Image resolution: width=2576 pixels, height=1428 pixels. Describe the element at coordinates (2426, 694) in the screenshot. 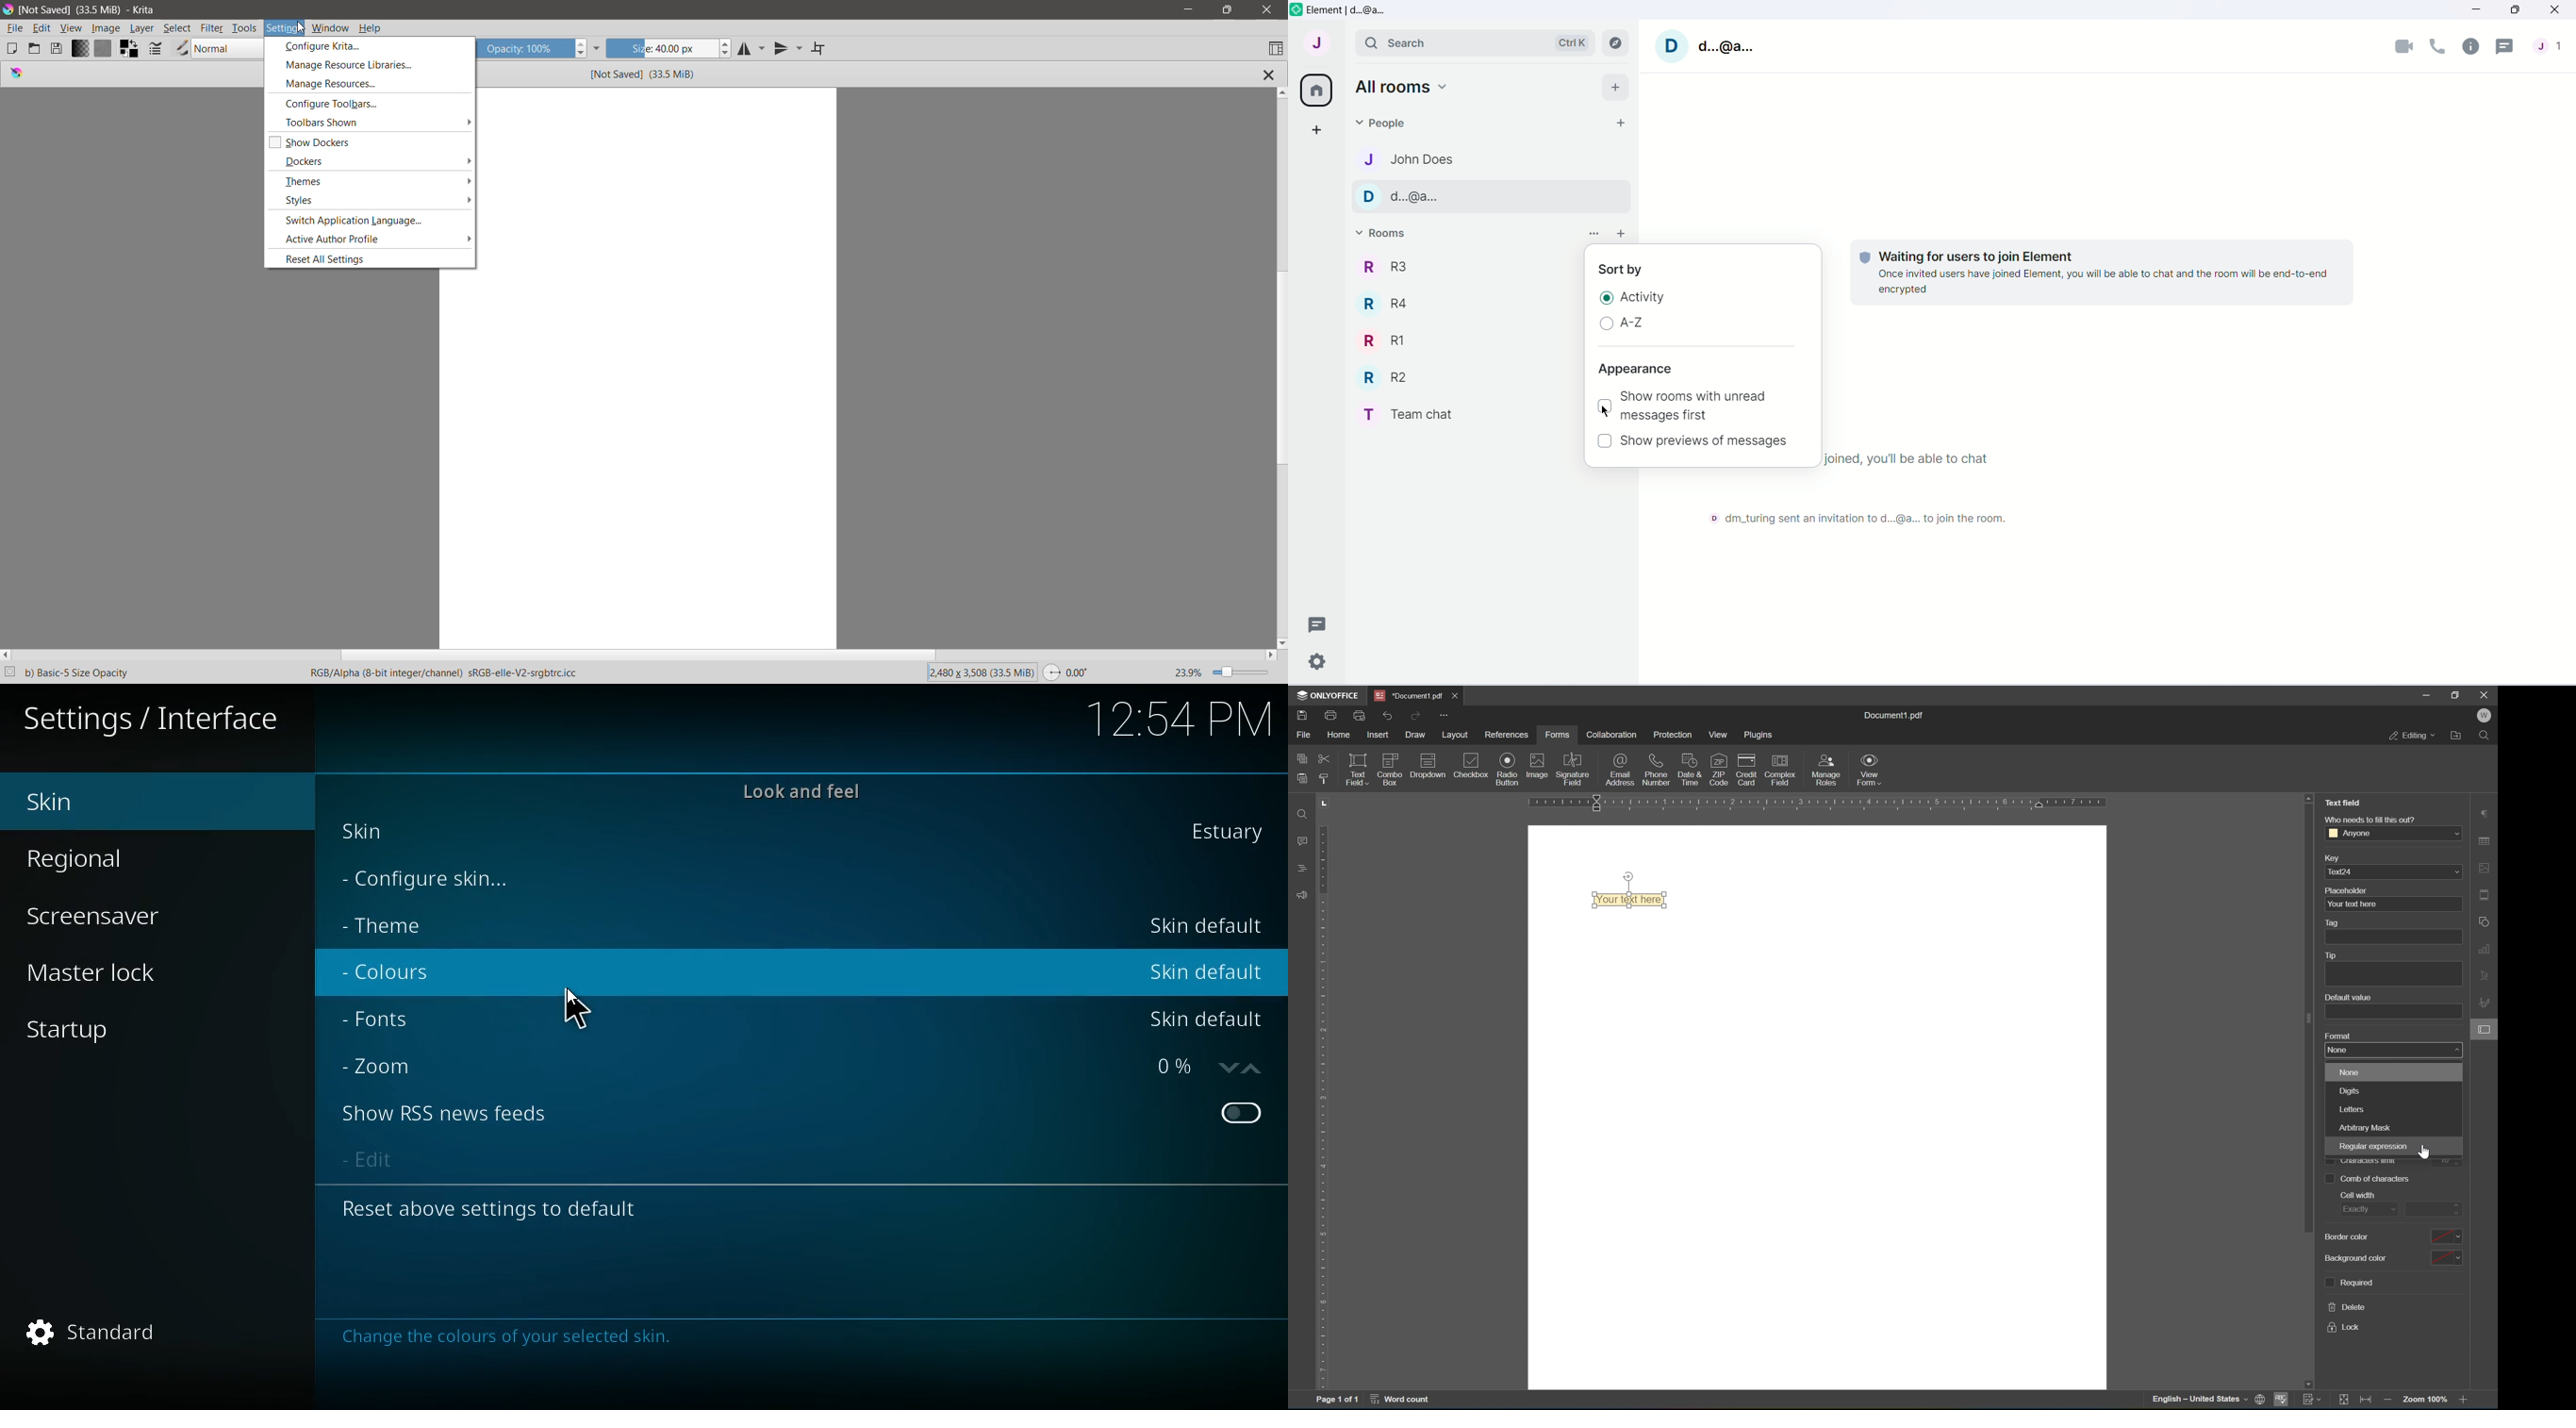

I see `minimize` at that location.